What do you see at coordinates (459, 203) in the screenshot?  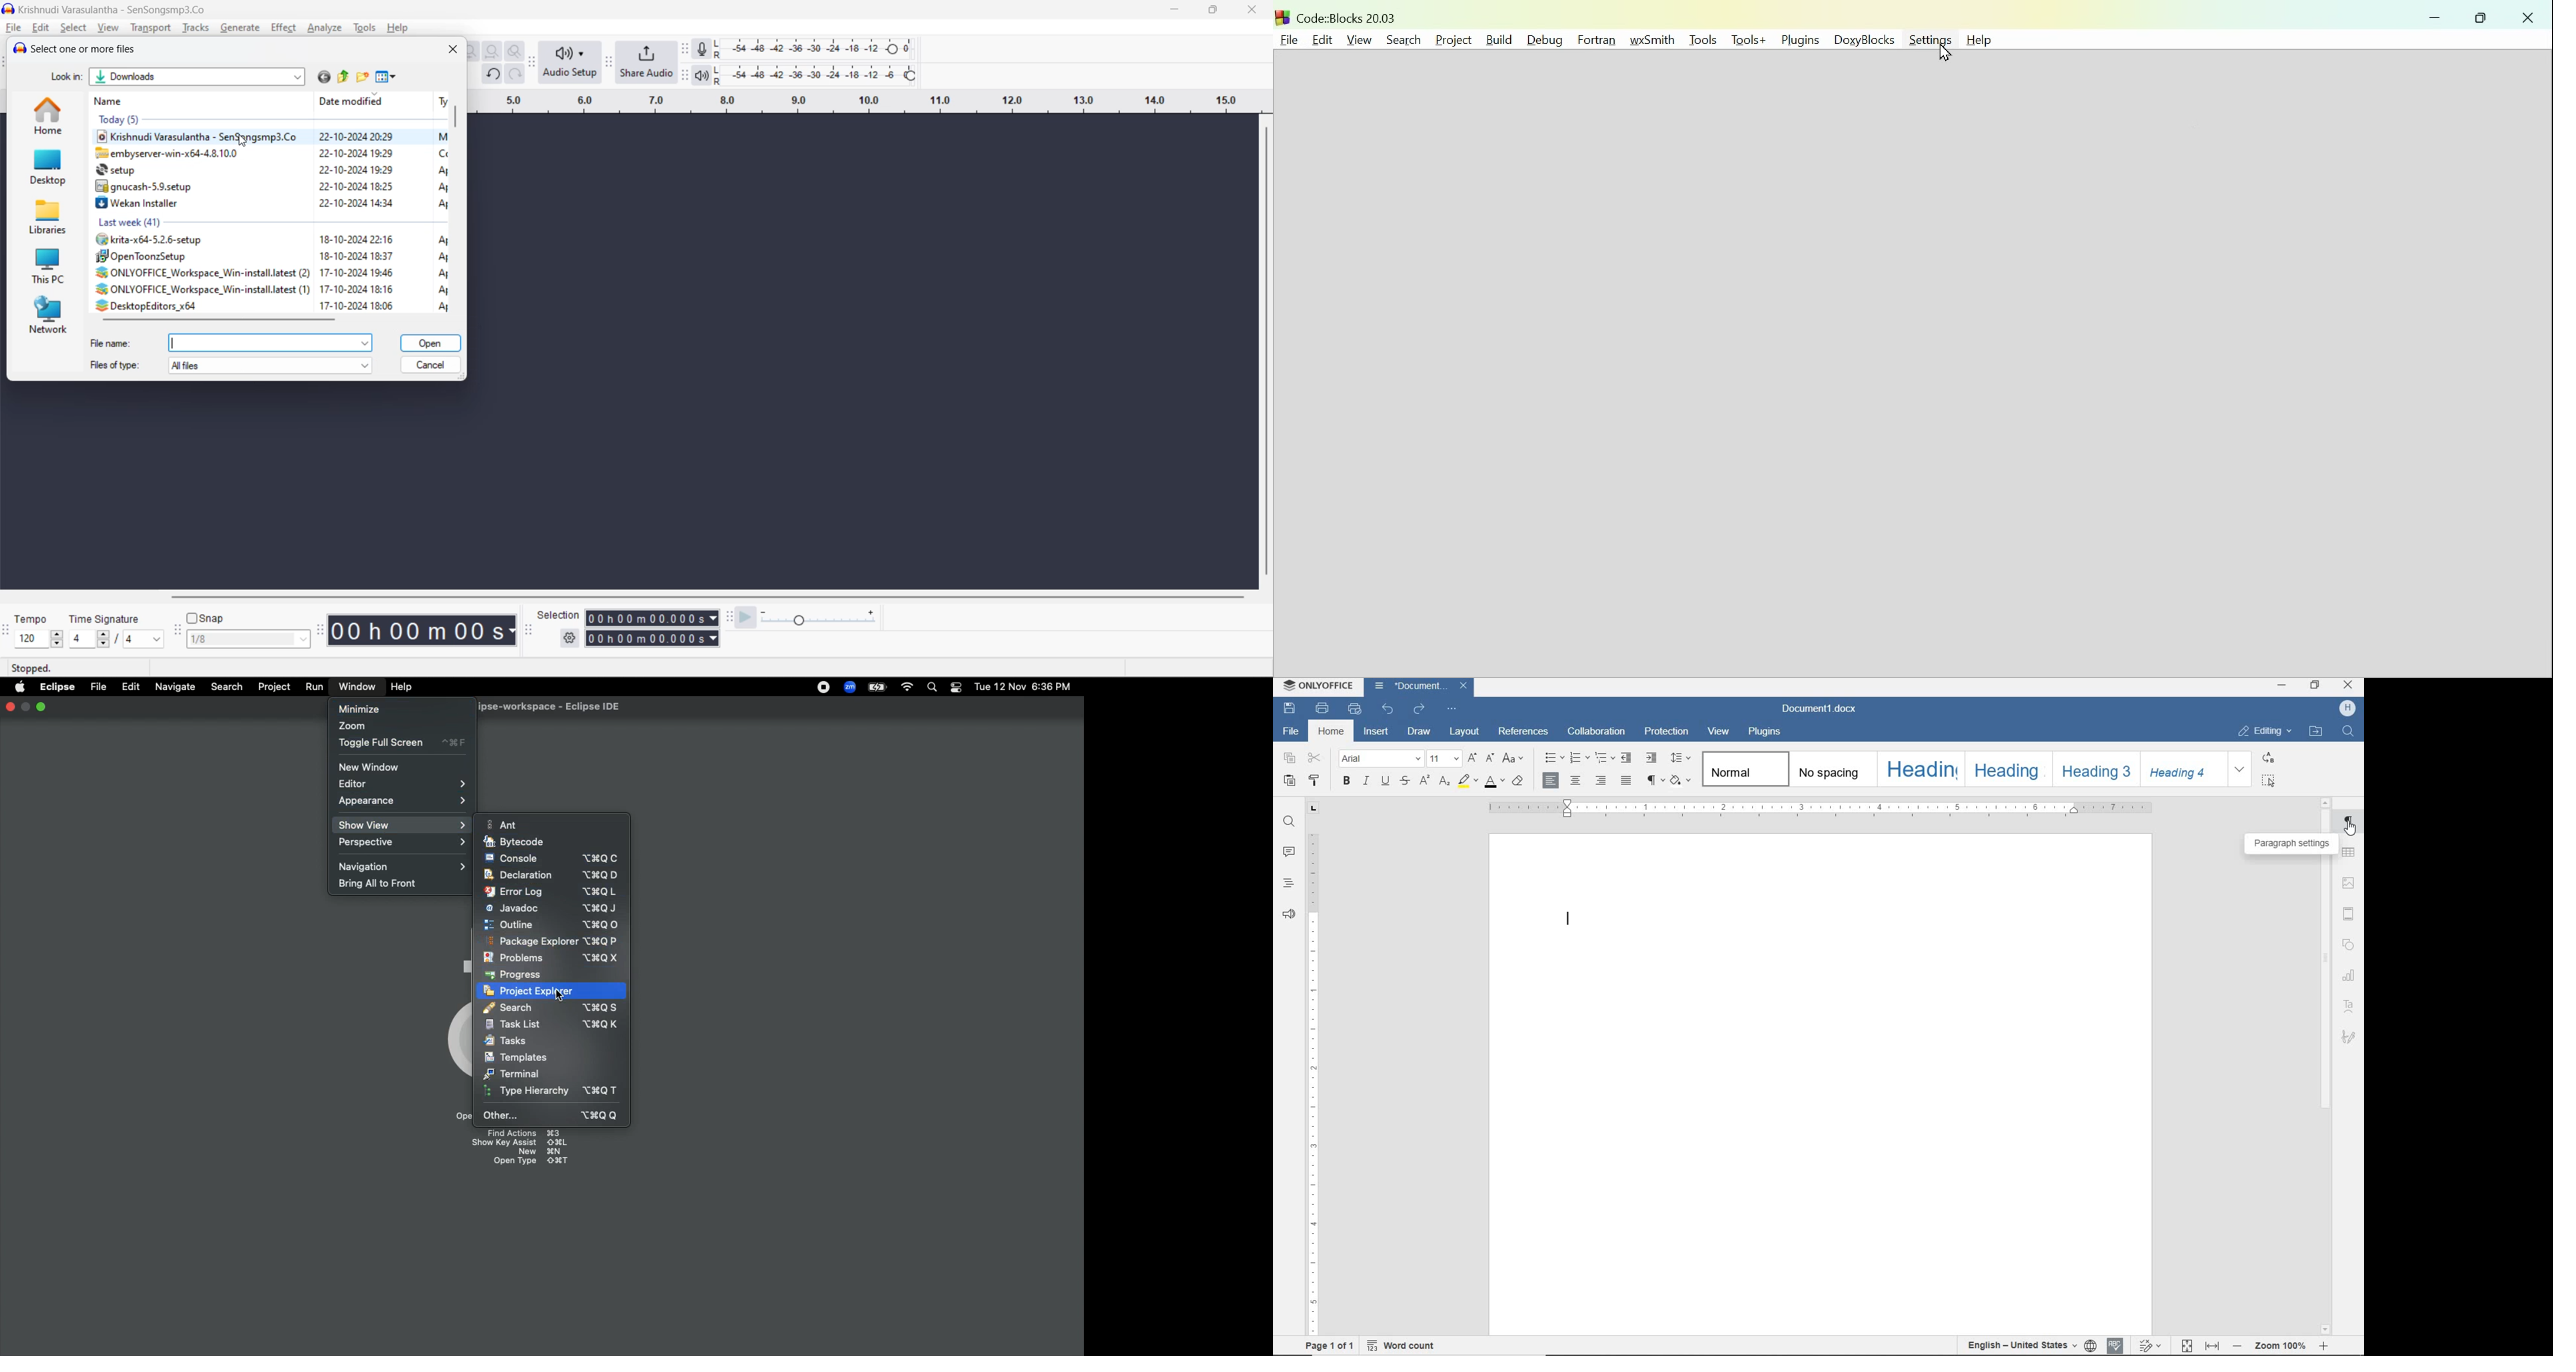 I see `vertical scrollbar` at bounding box center [459, 203].